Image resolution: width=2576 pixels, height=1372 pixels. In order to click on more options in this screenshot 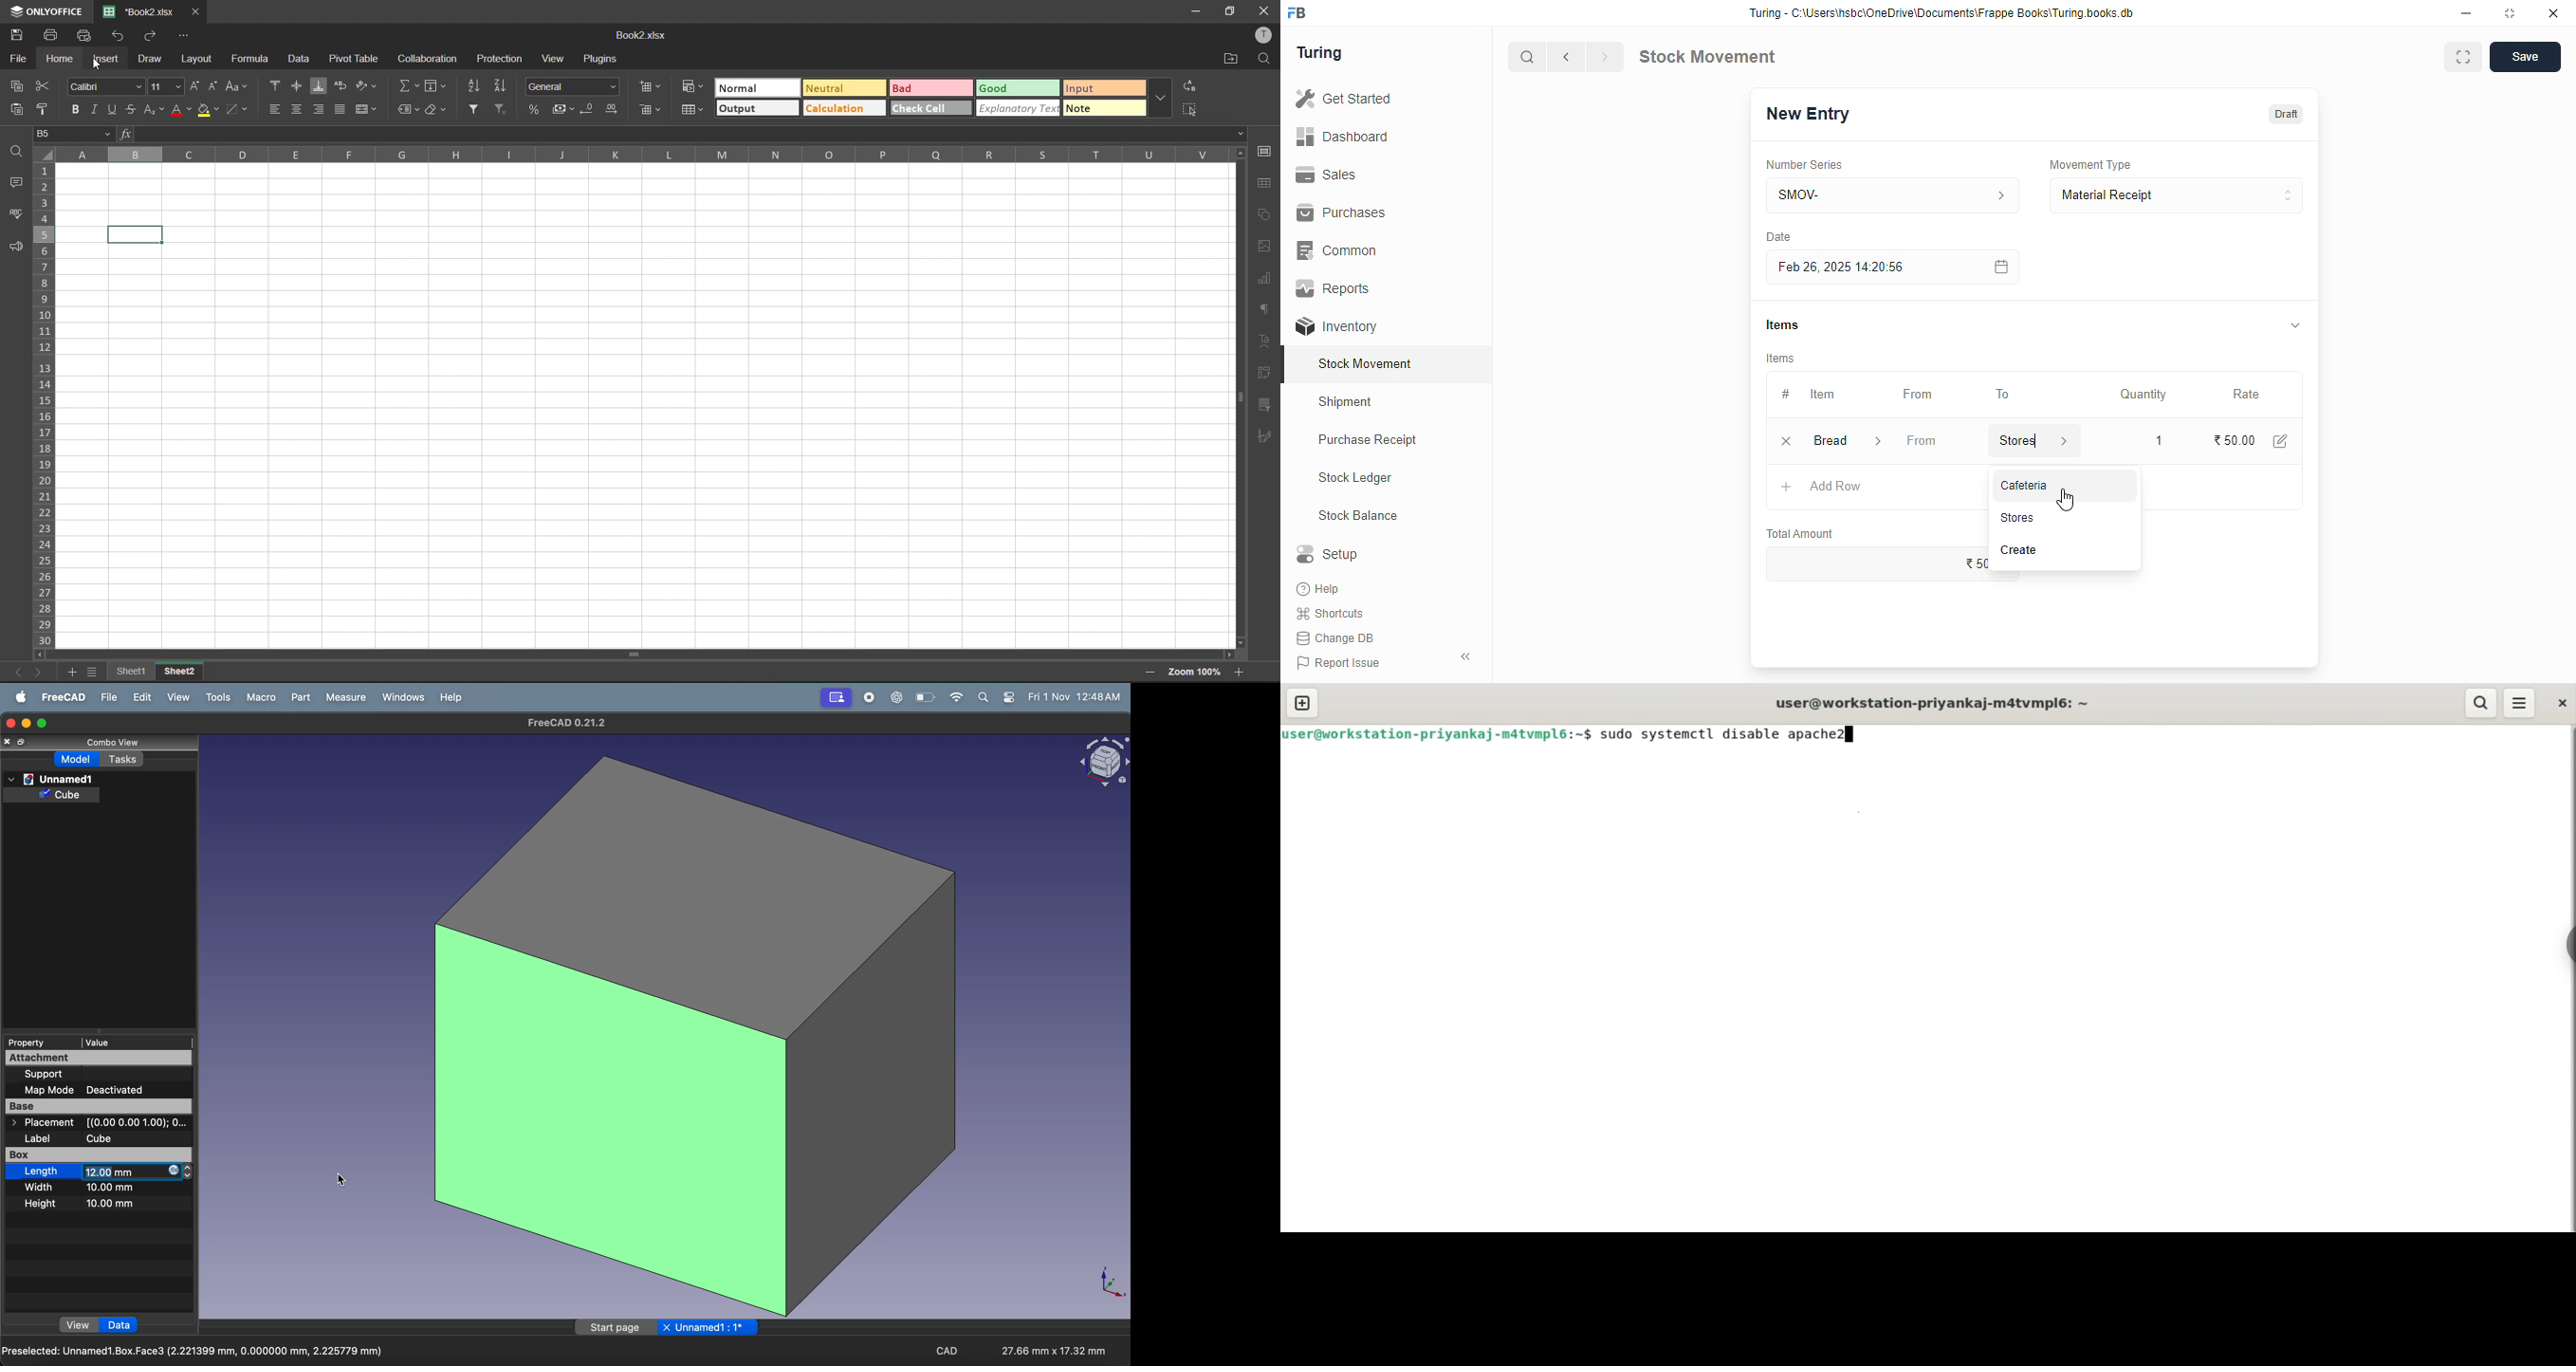, I will do `click(1157, 100)`.